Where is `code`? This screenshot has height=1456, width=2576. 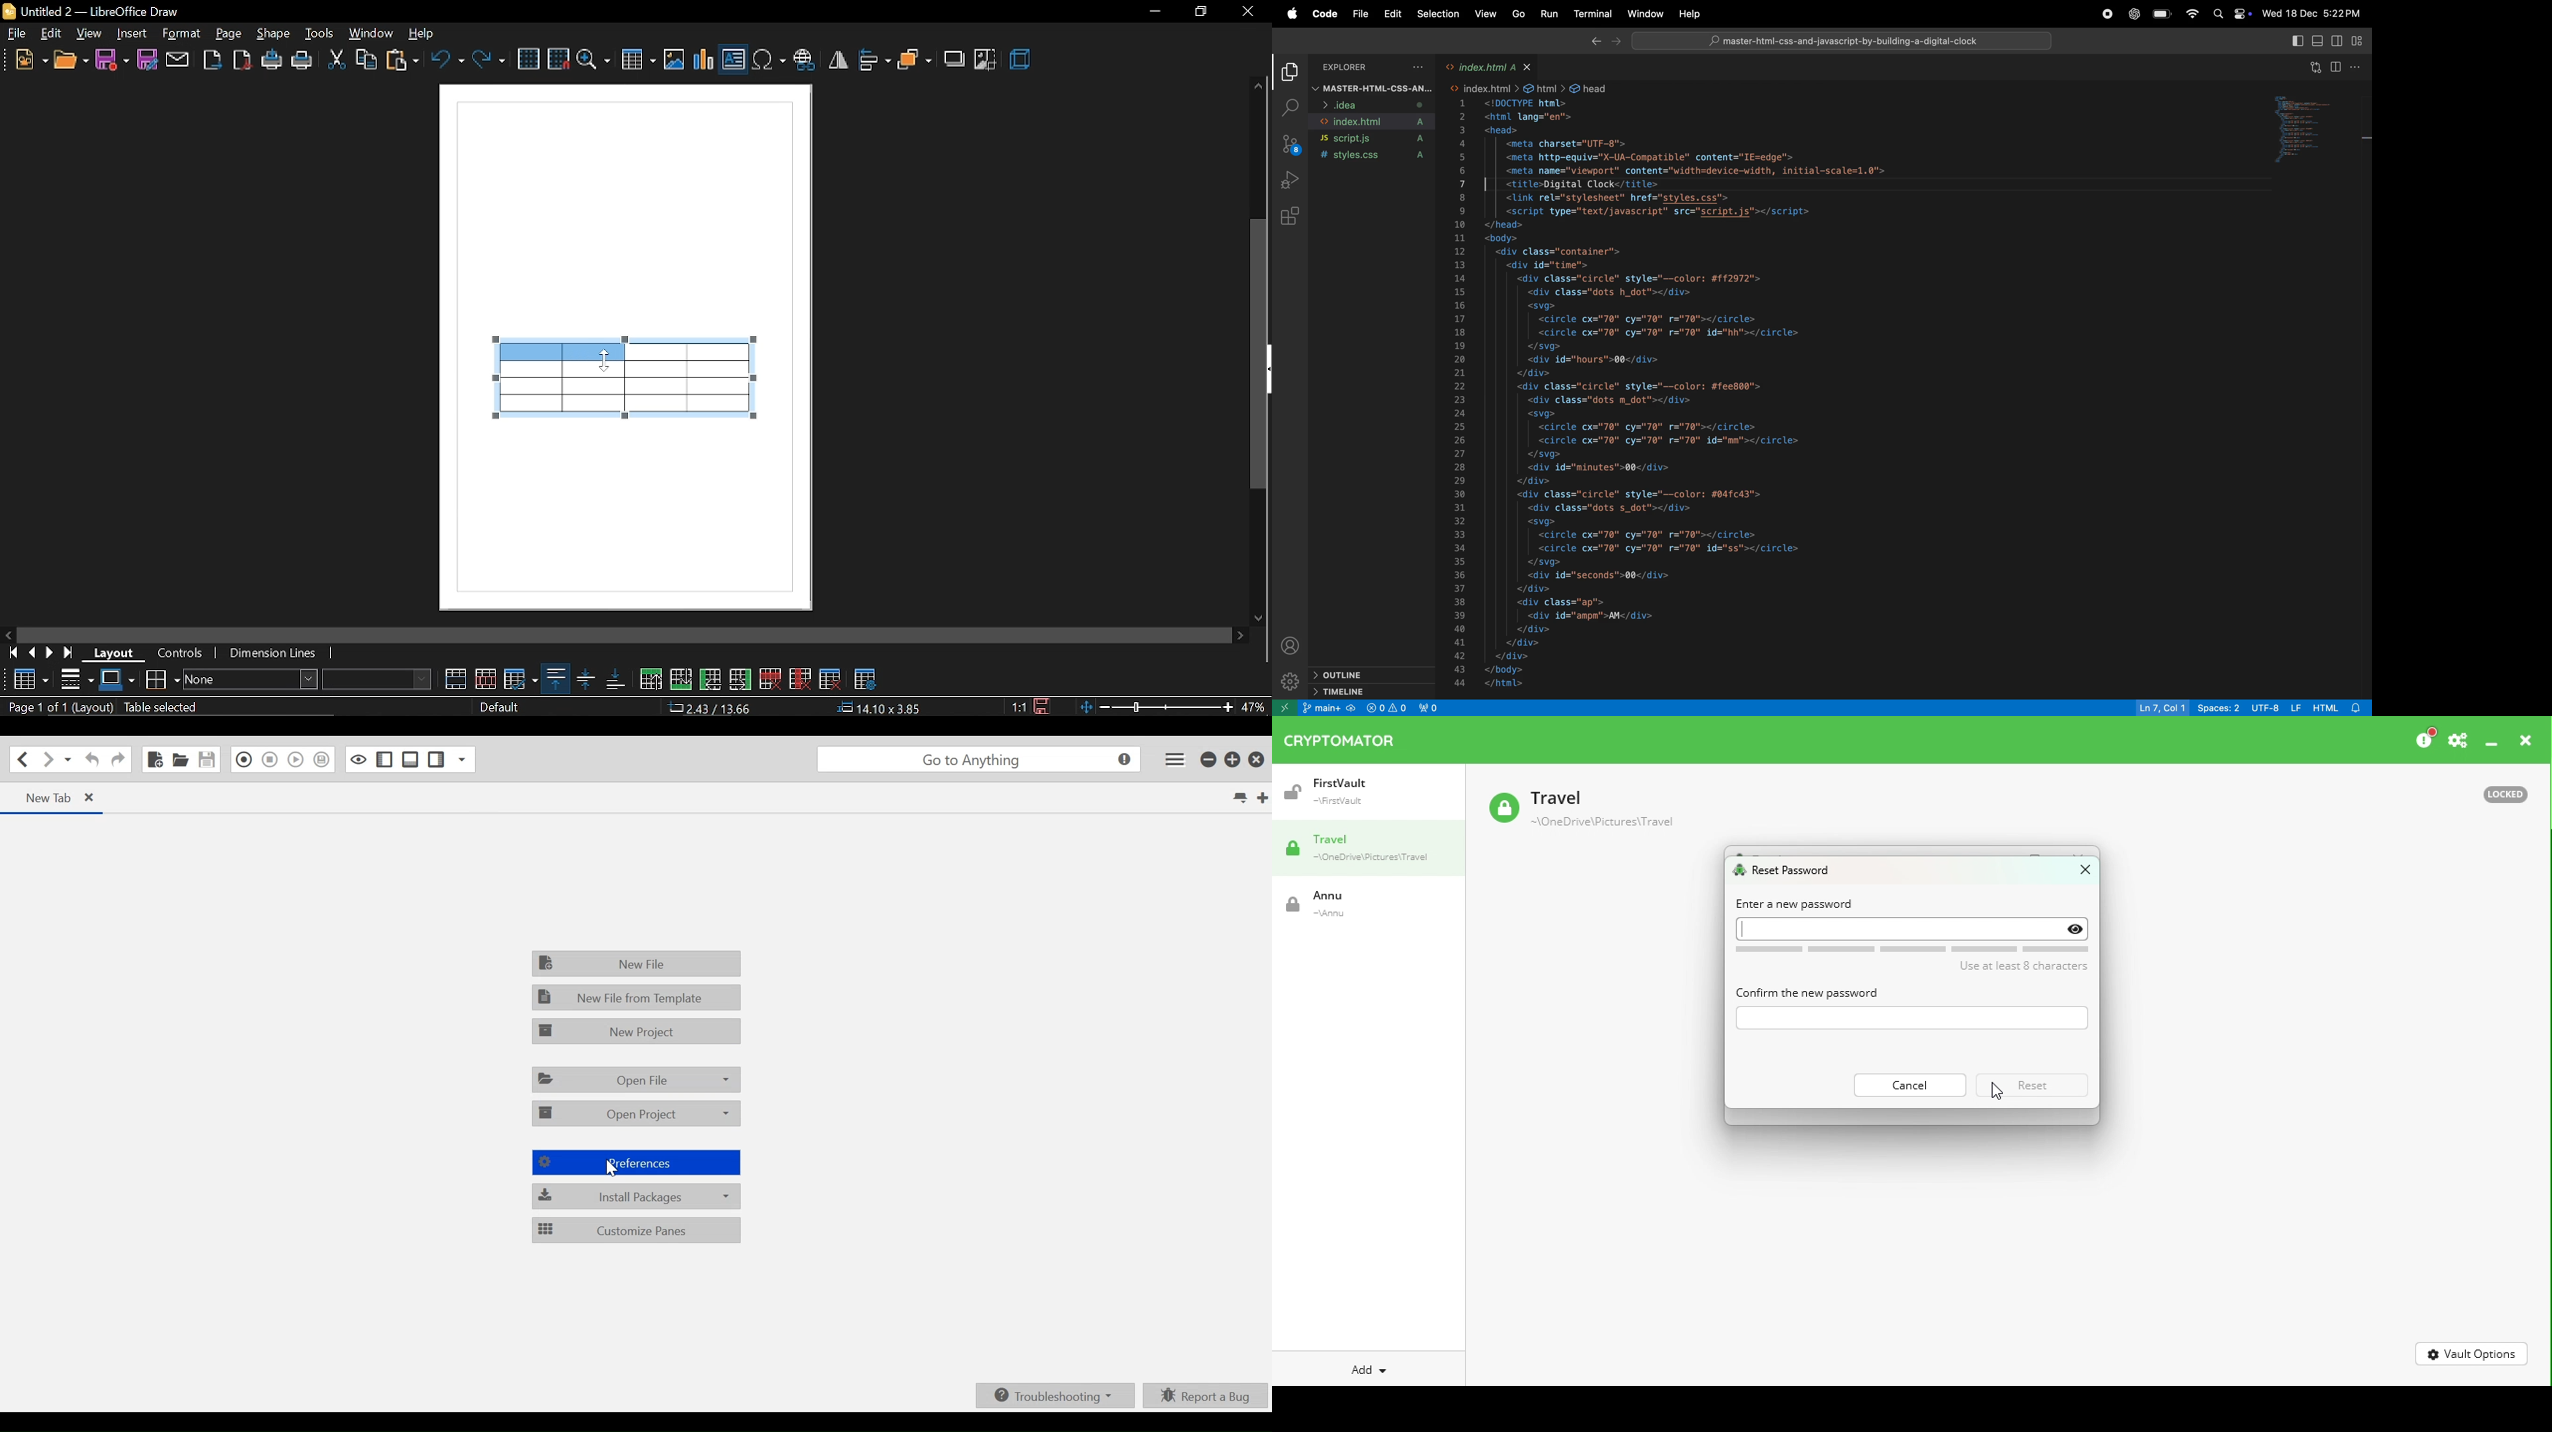
code is located at coordinates (1324, 13).